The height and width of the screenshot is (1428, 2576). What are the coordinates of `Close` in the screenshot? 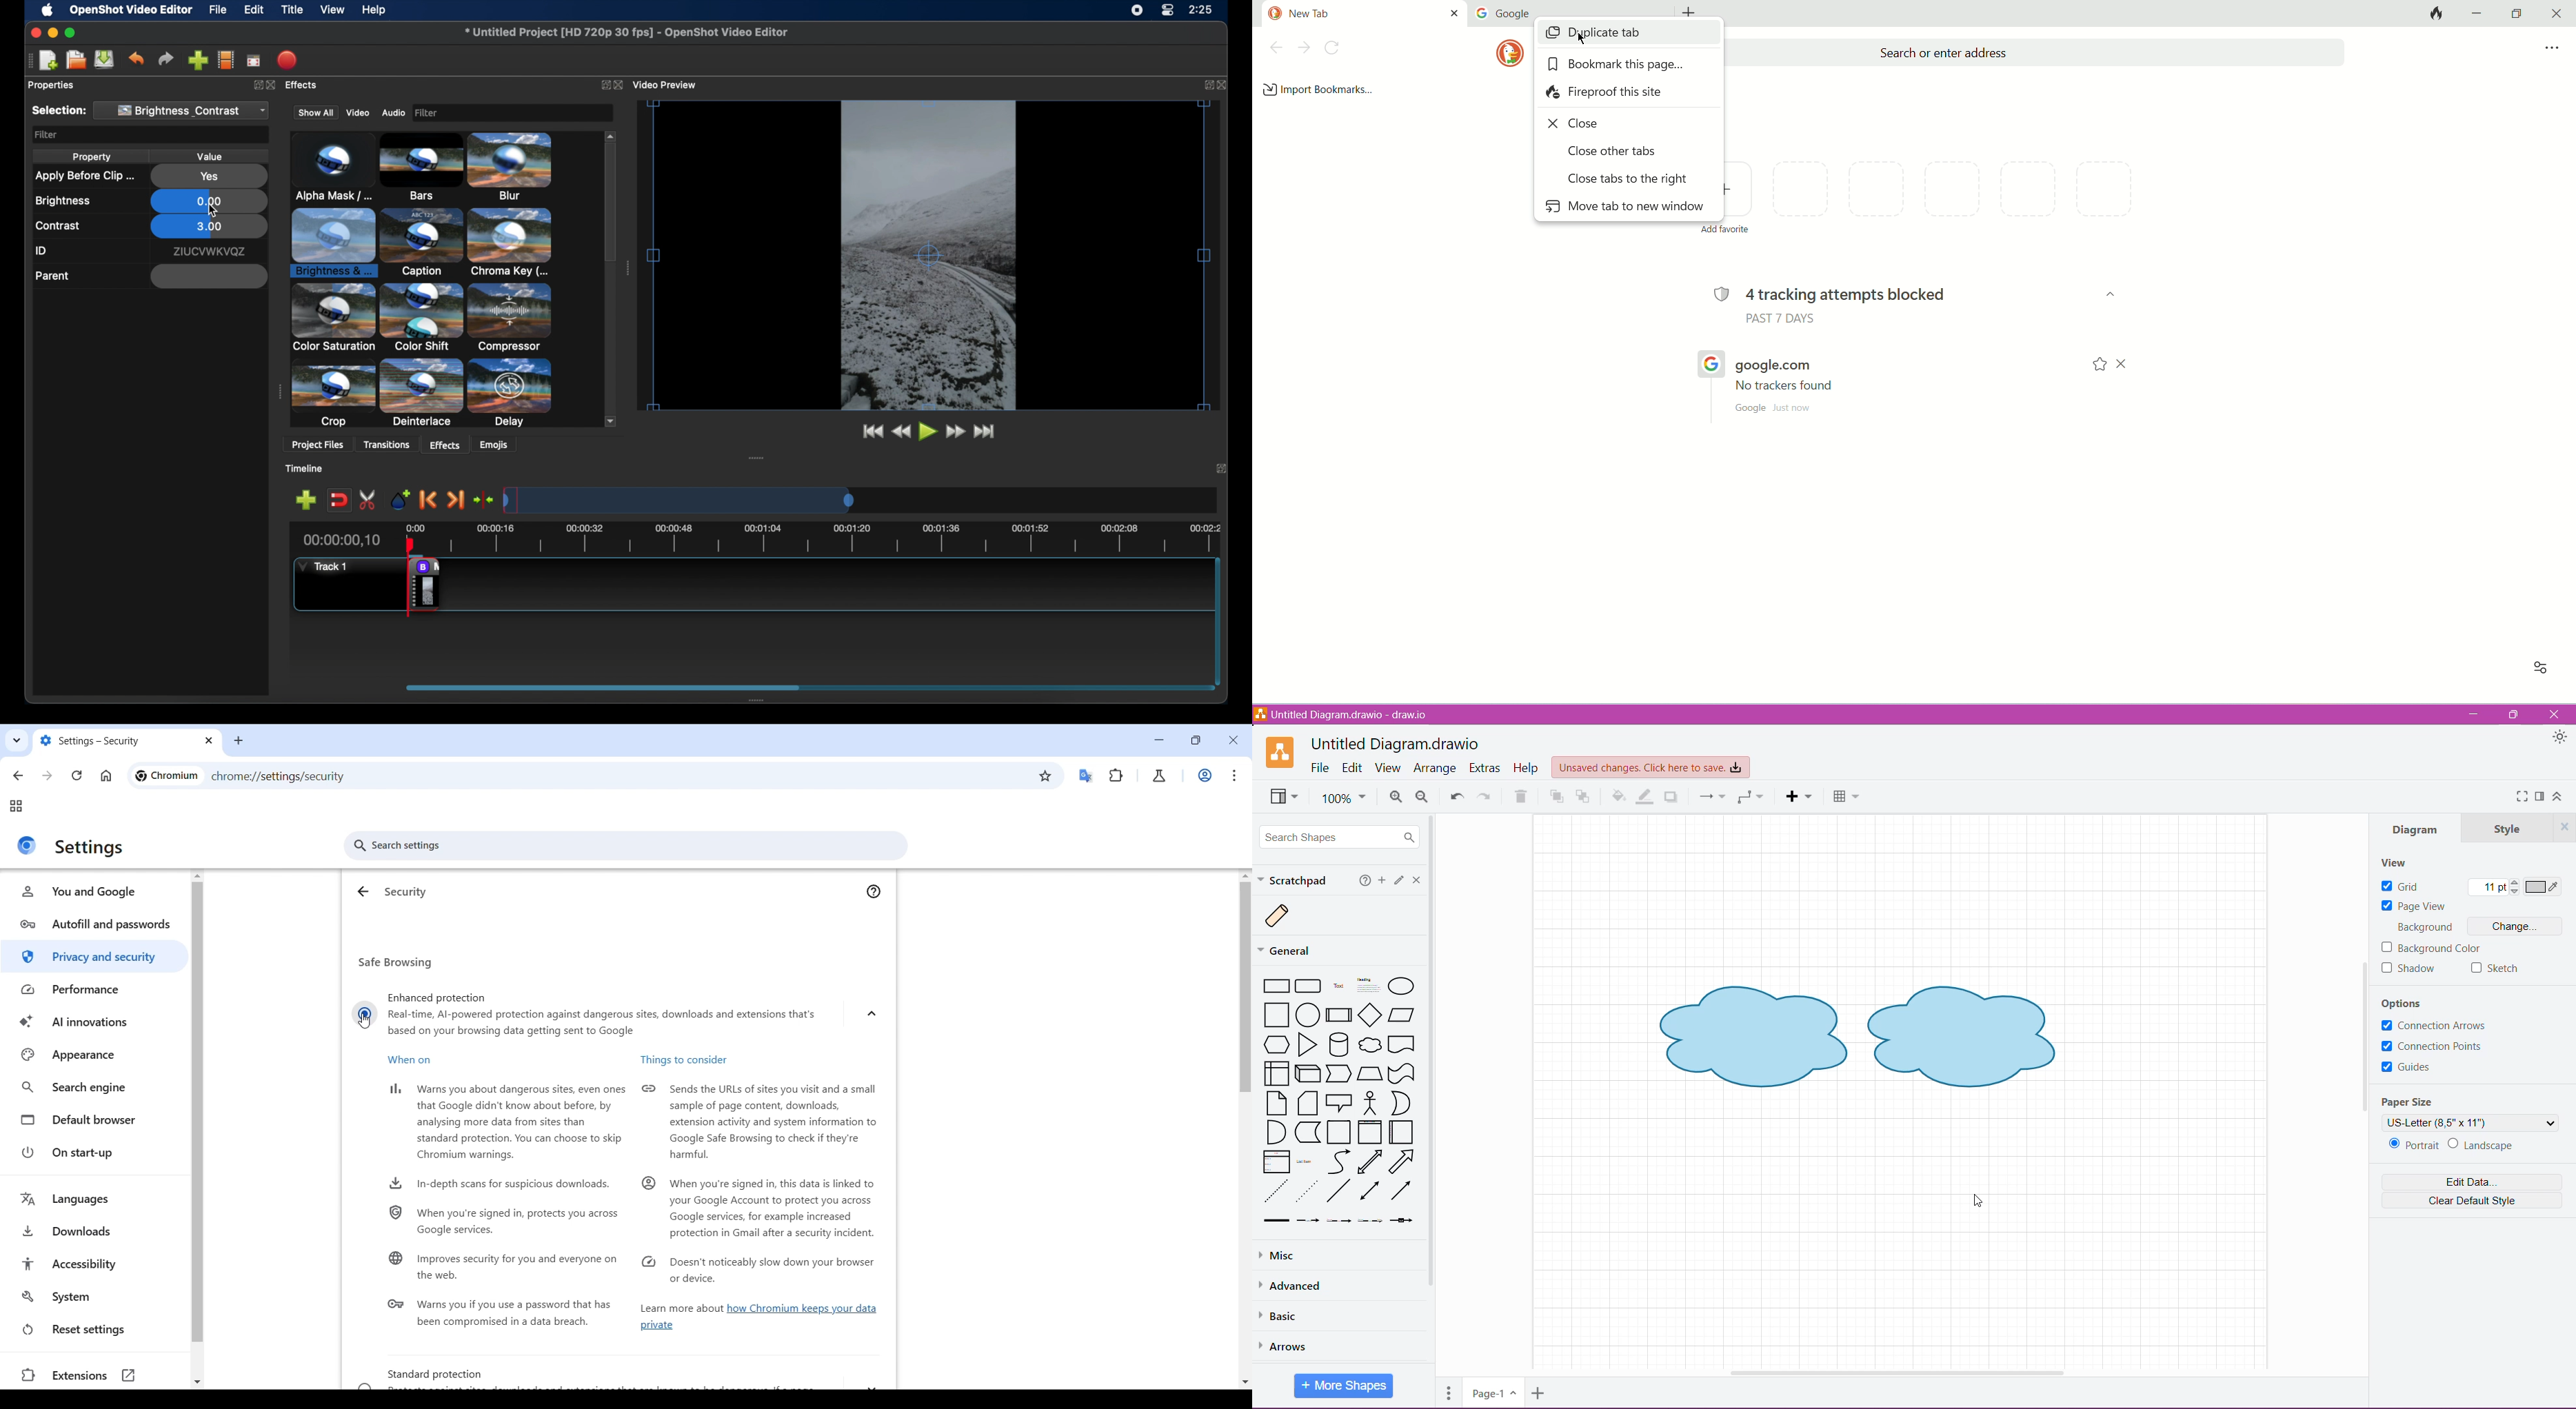 It's located at (2555, 713).